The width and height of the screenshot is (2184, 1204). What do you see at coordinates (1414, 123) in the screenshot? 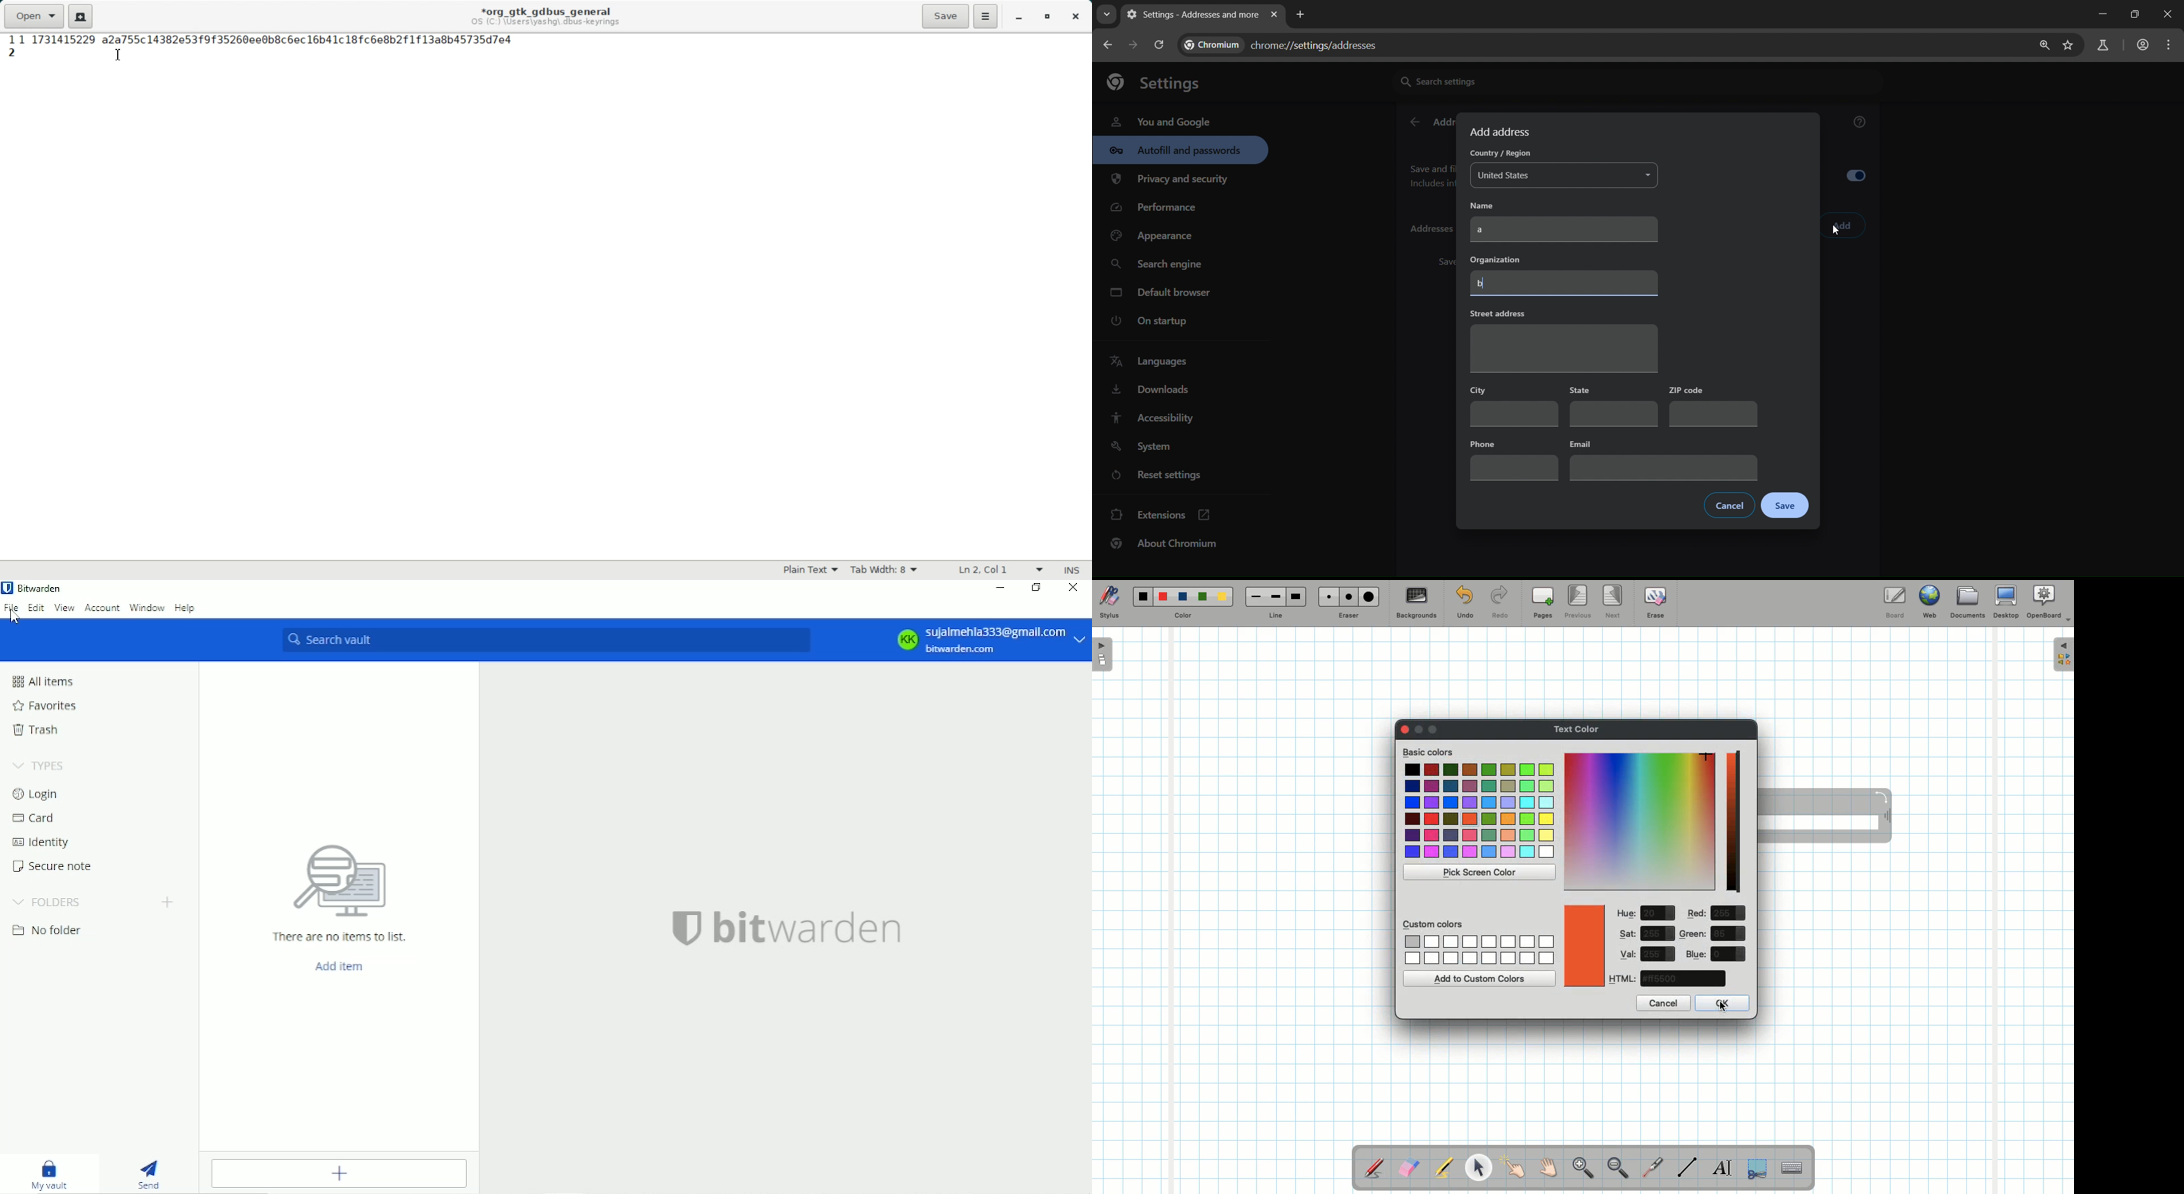
I see `back` at bounding box center [1414, 123].